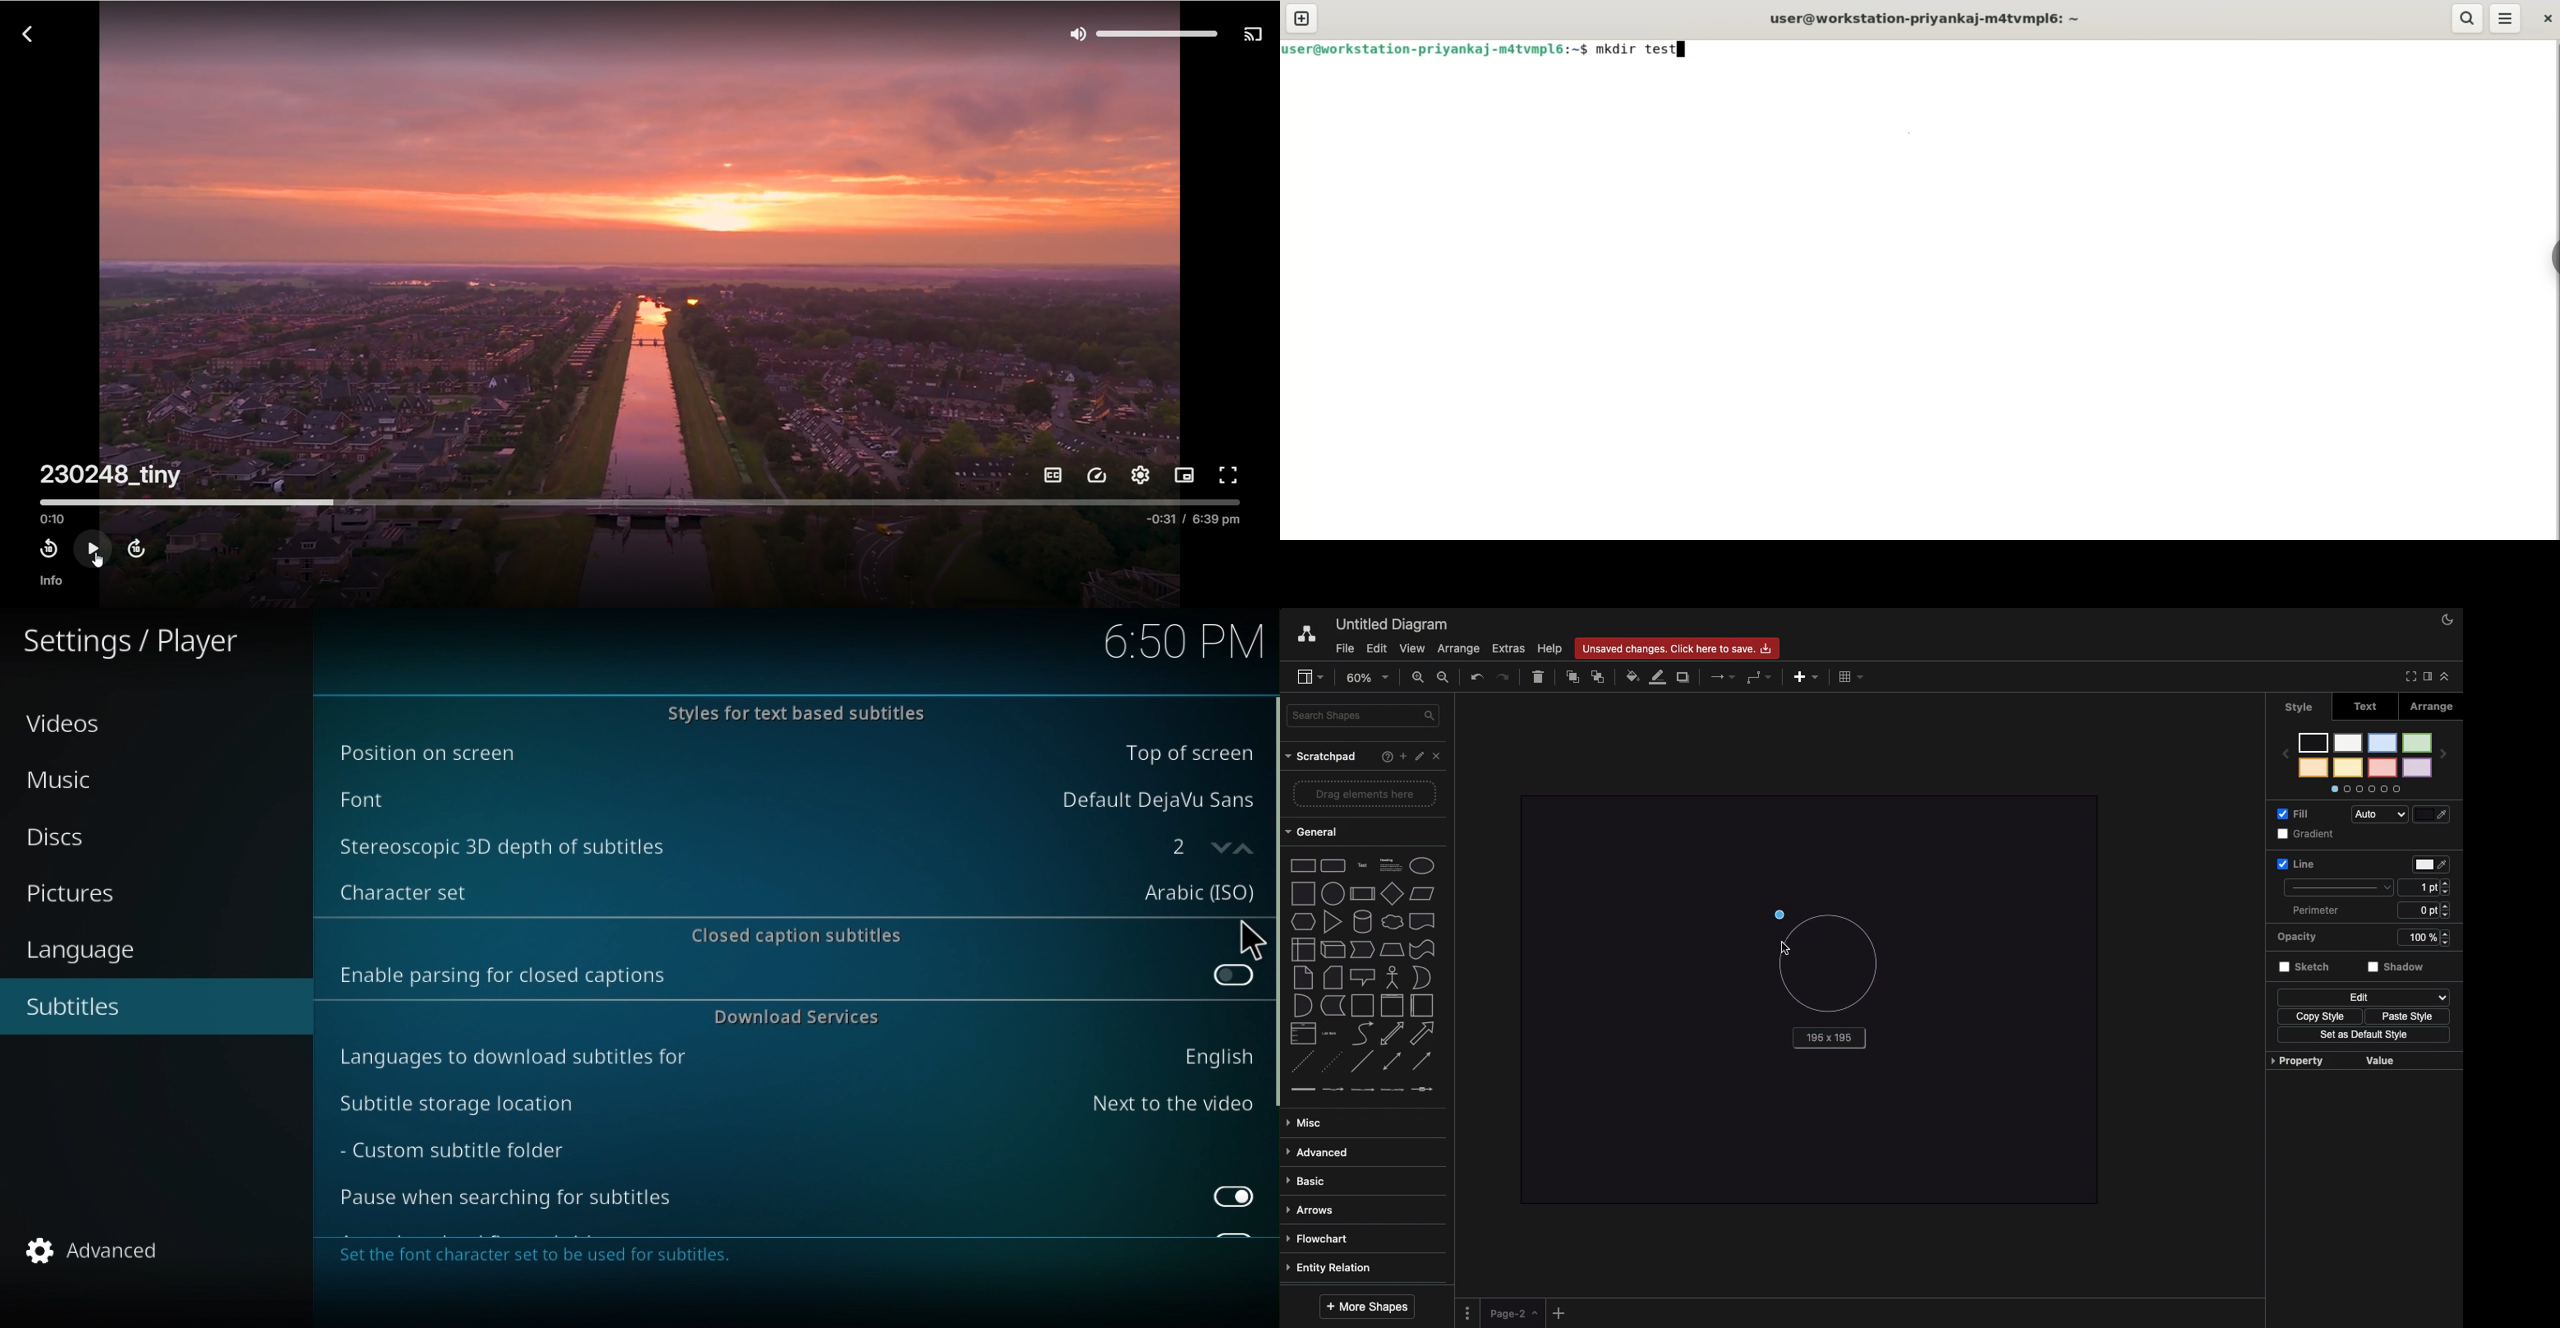 This screenshot has height=1344, width=2576. What do you see at coordinates (731, 1062) in the screenshot?
I see `Languages to download subtitles for` at bounding box center [731, 1062].